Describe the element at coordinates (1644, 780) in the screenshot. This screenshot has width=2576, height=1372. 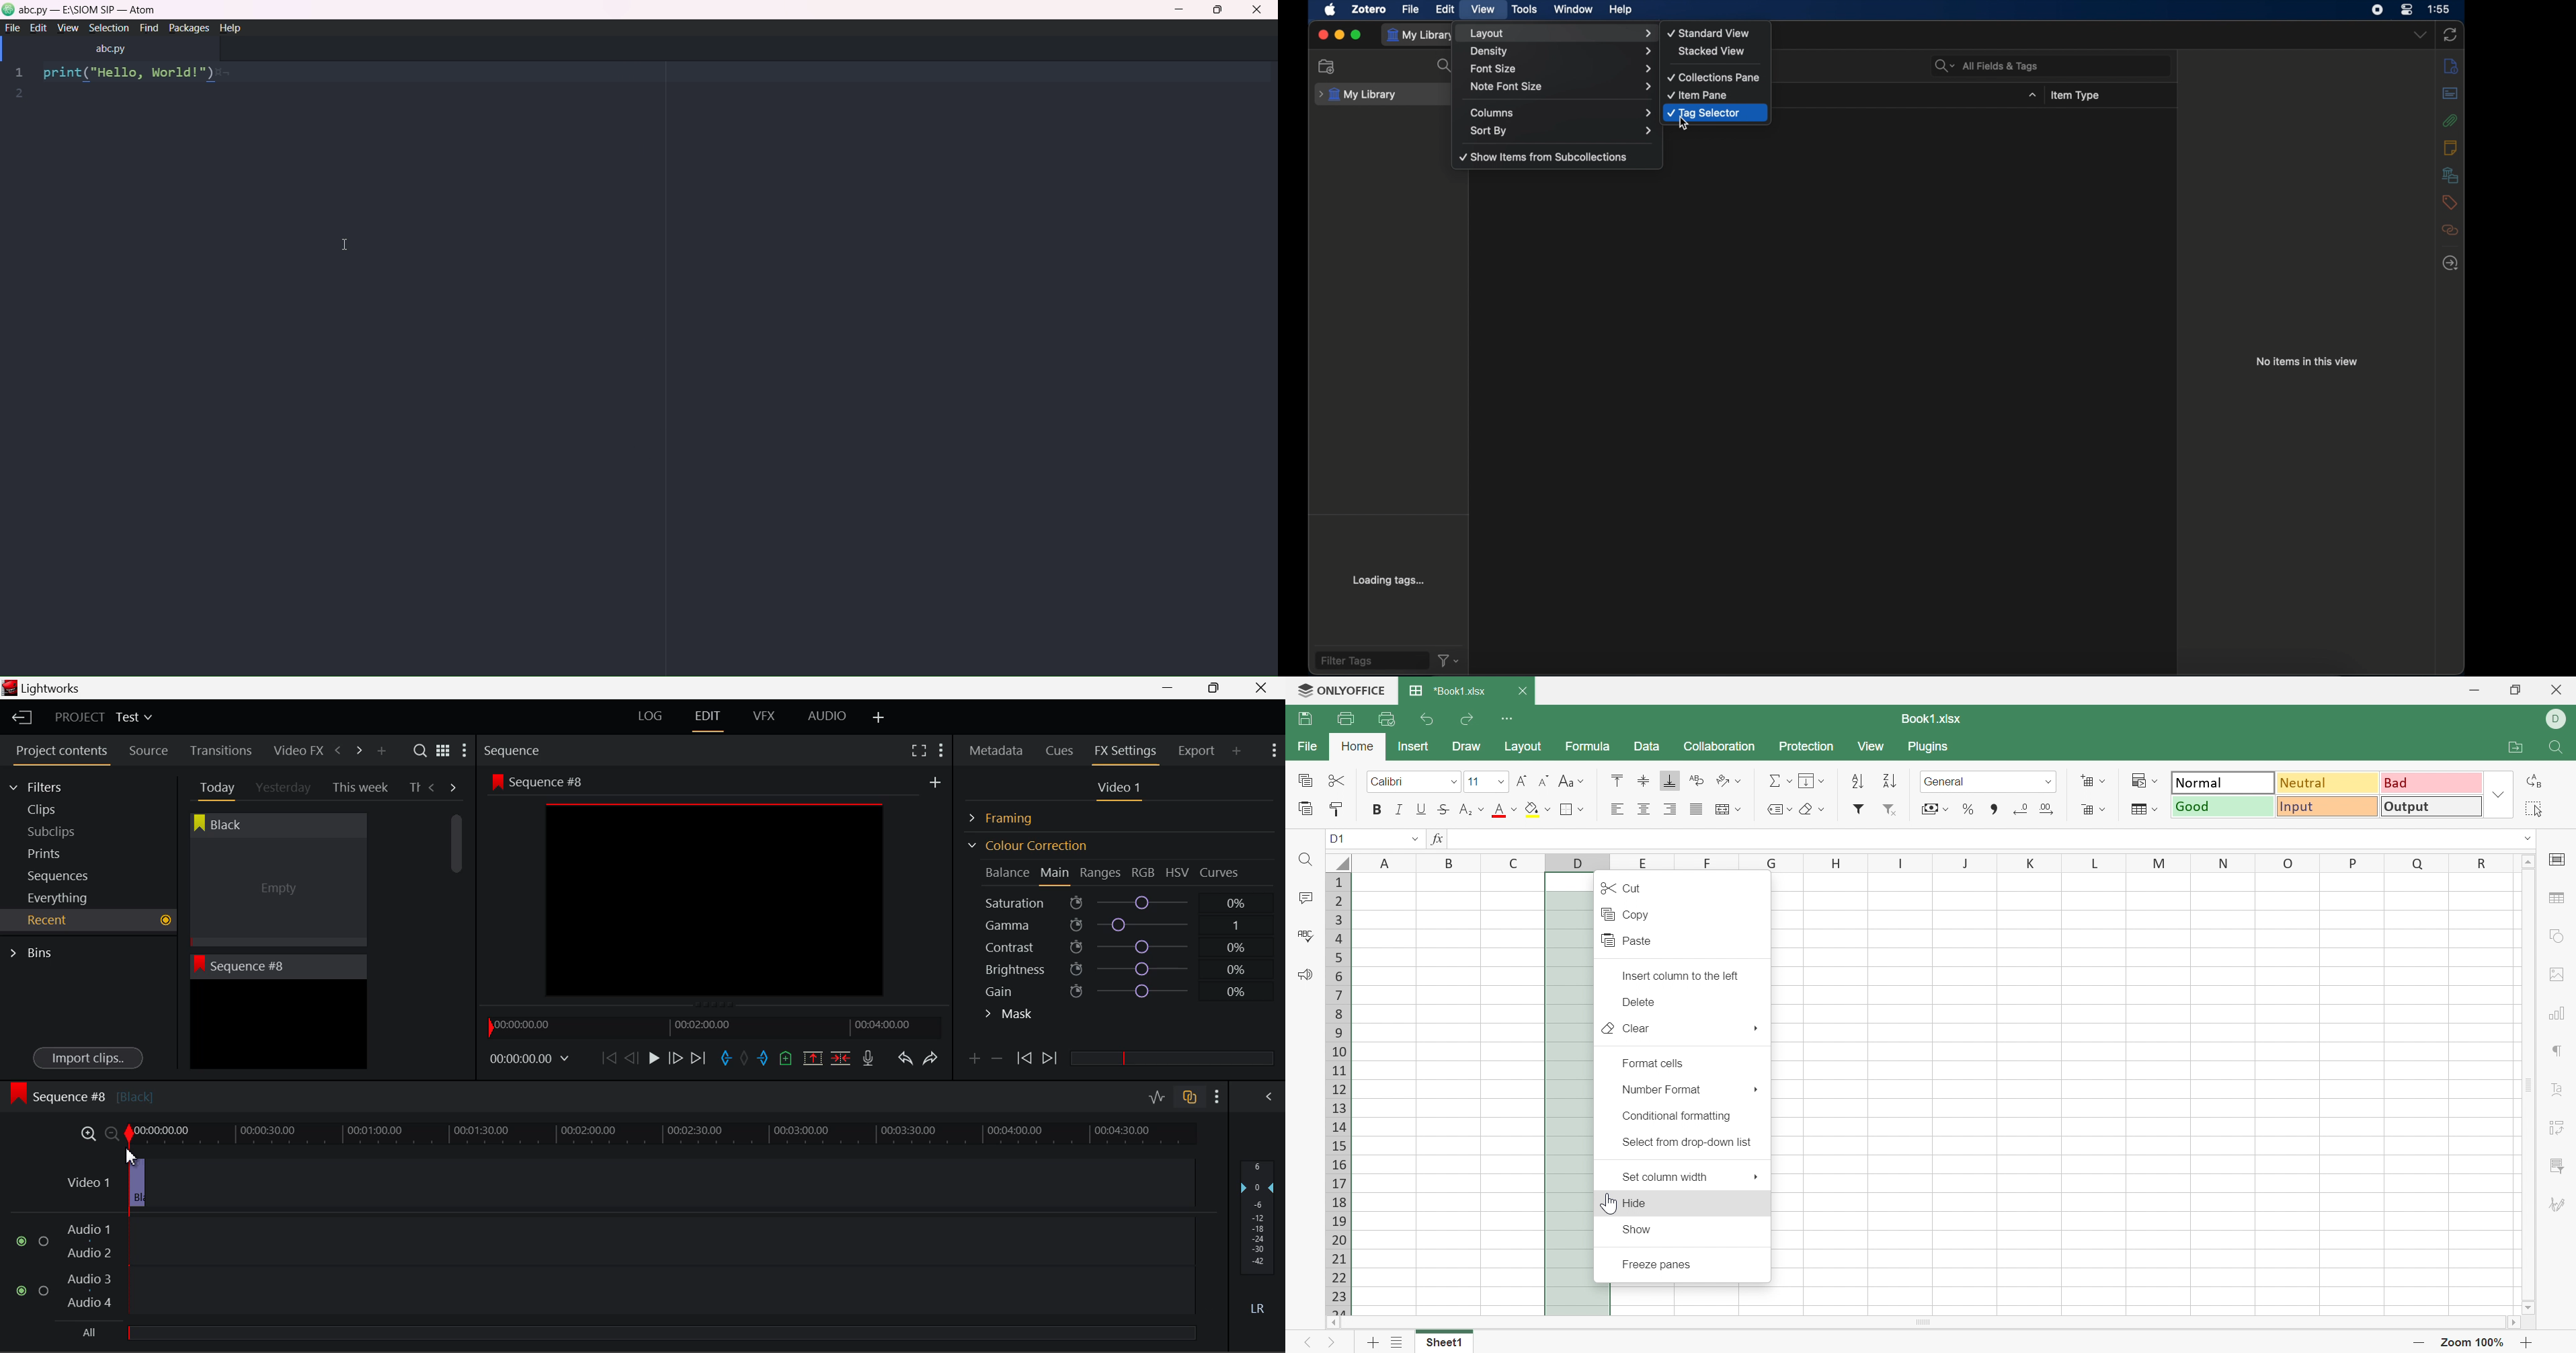
I see `Align Middle` at that location.